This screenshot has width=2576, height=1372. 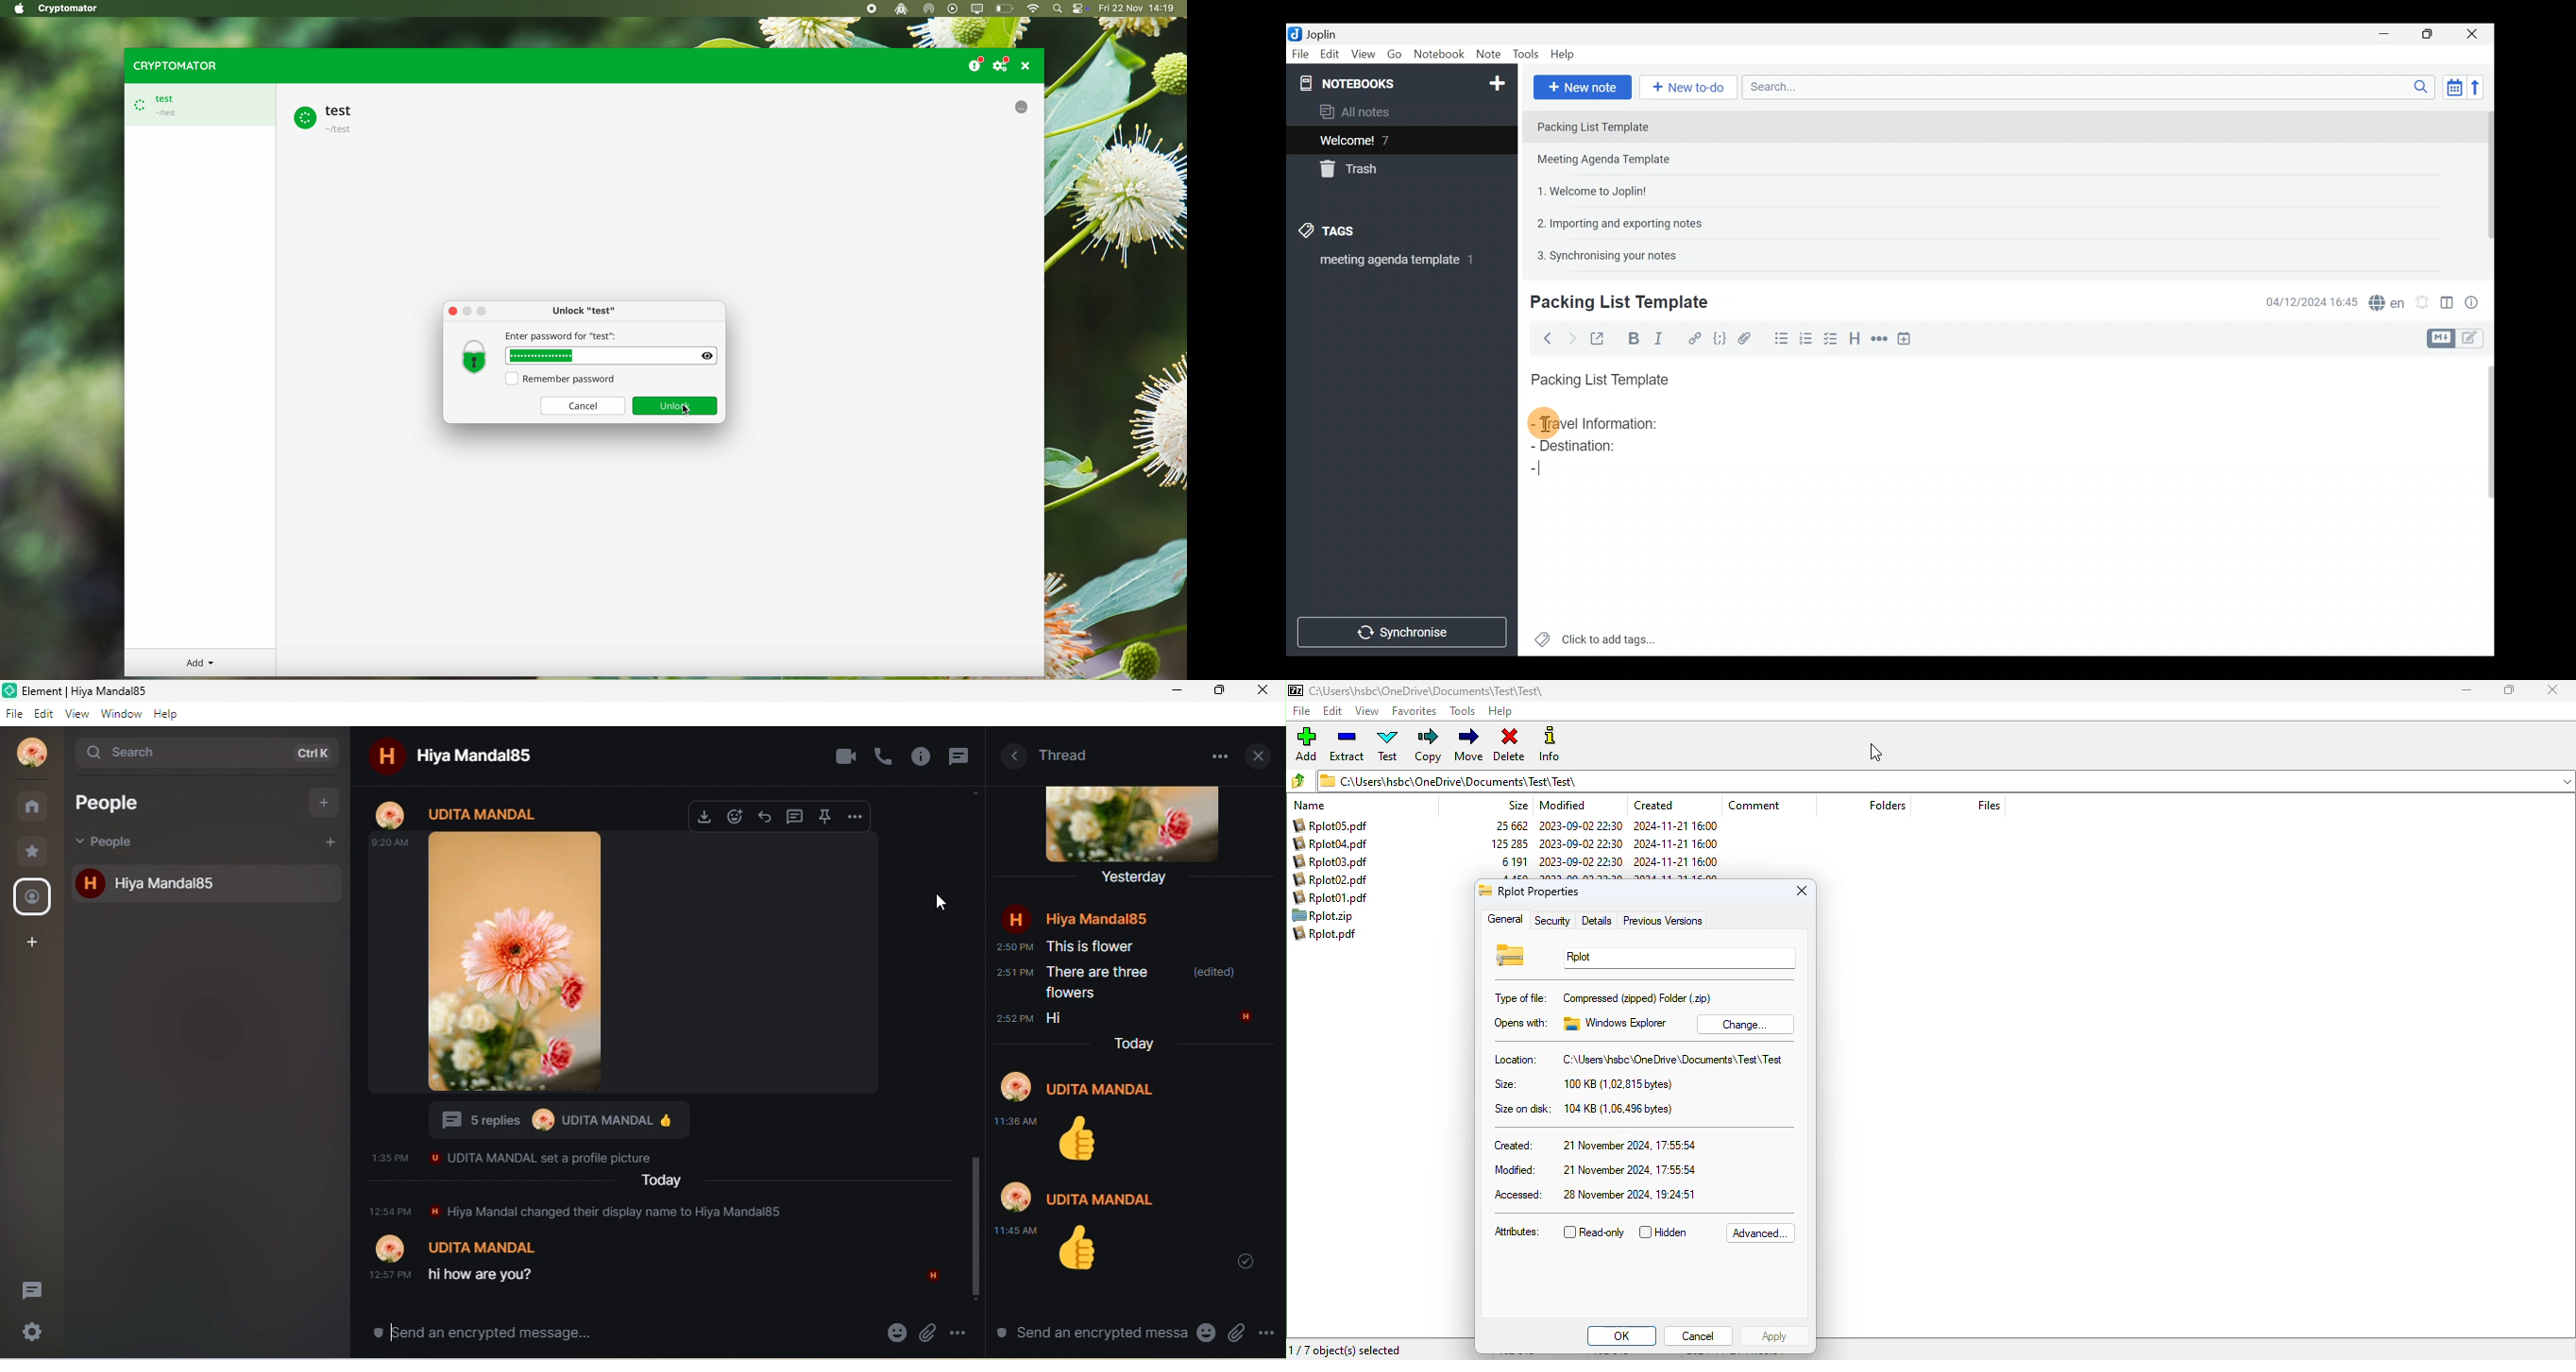 I want to click on created date & time, so click(x=1675, y=844).